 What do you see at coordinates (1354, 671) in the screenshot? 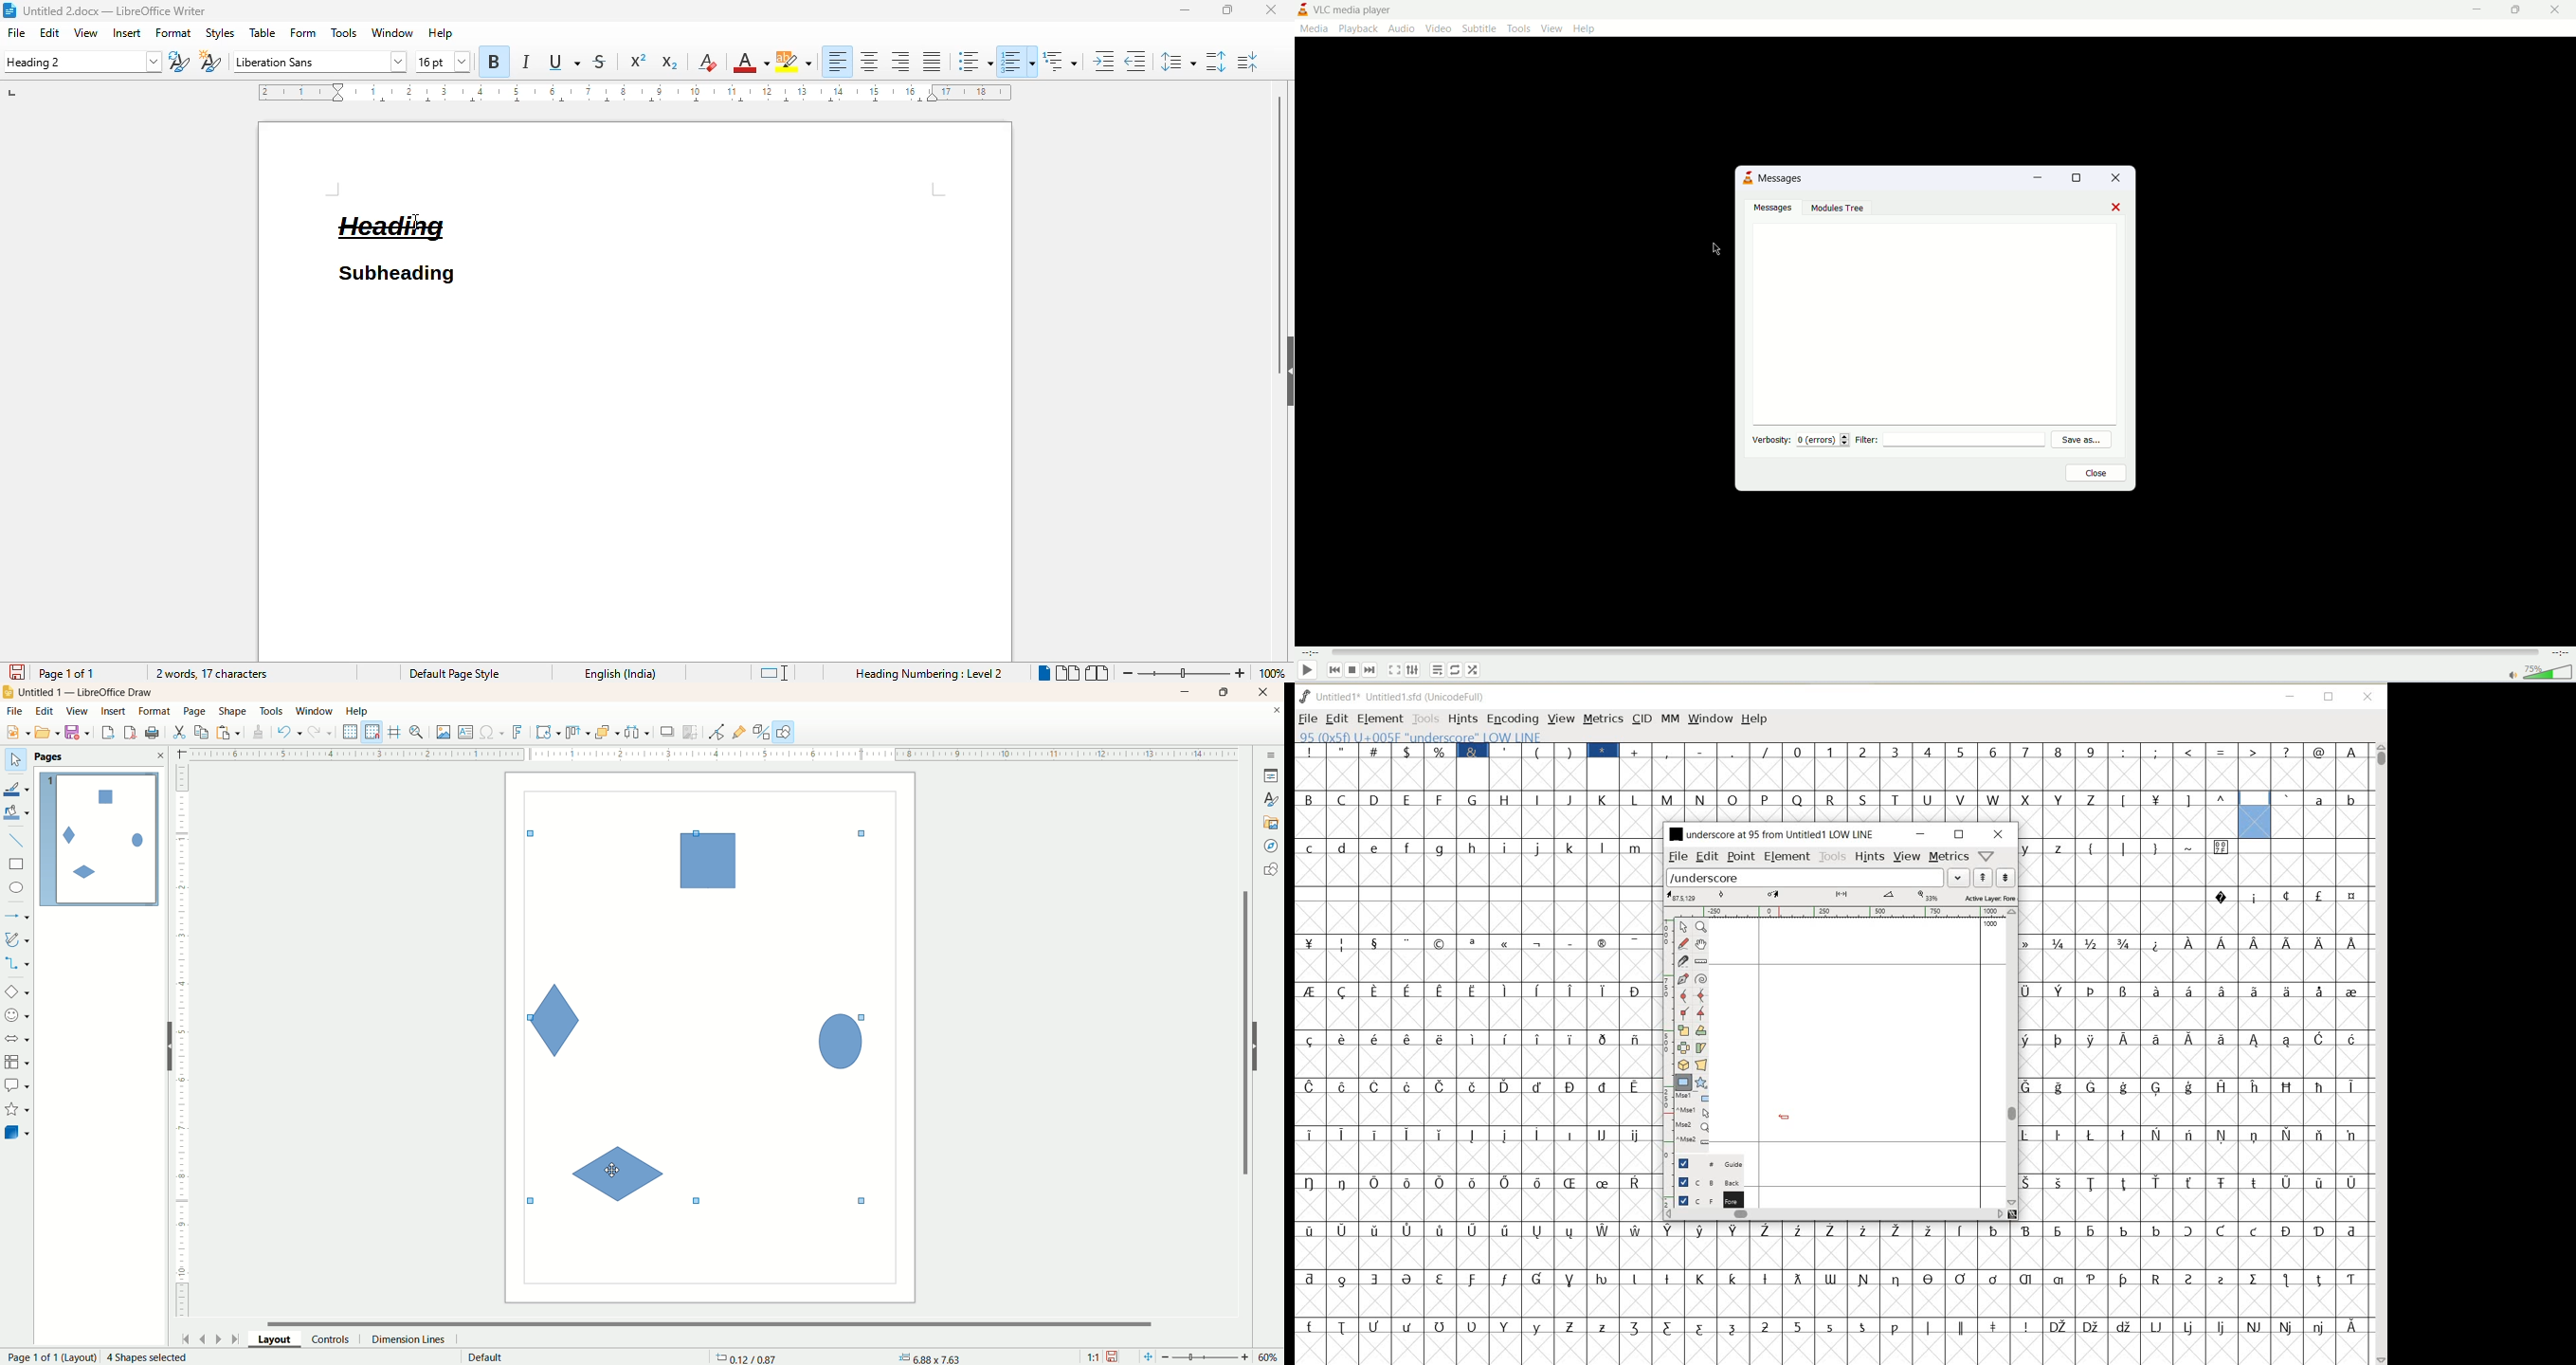
I see `stop` at bounding box center [1354, 671].